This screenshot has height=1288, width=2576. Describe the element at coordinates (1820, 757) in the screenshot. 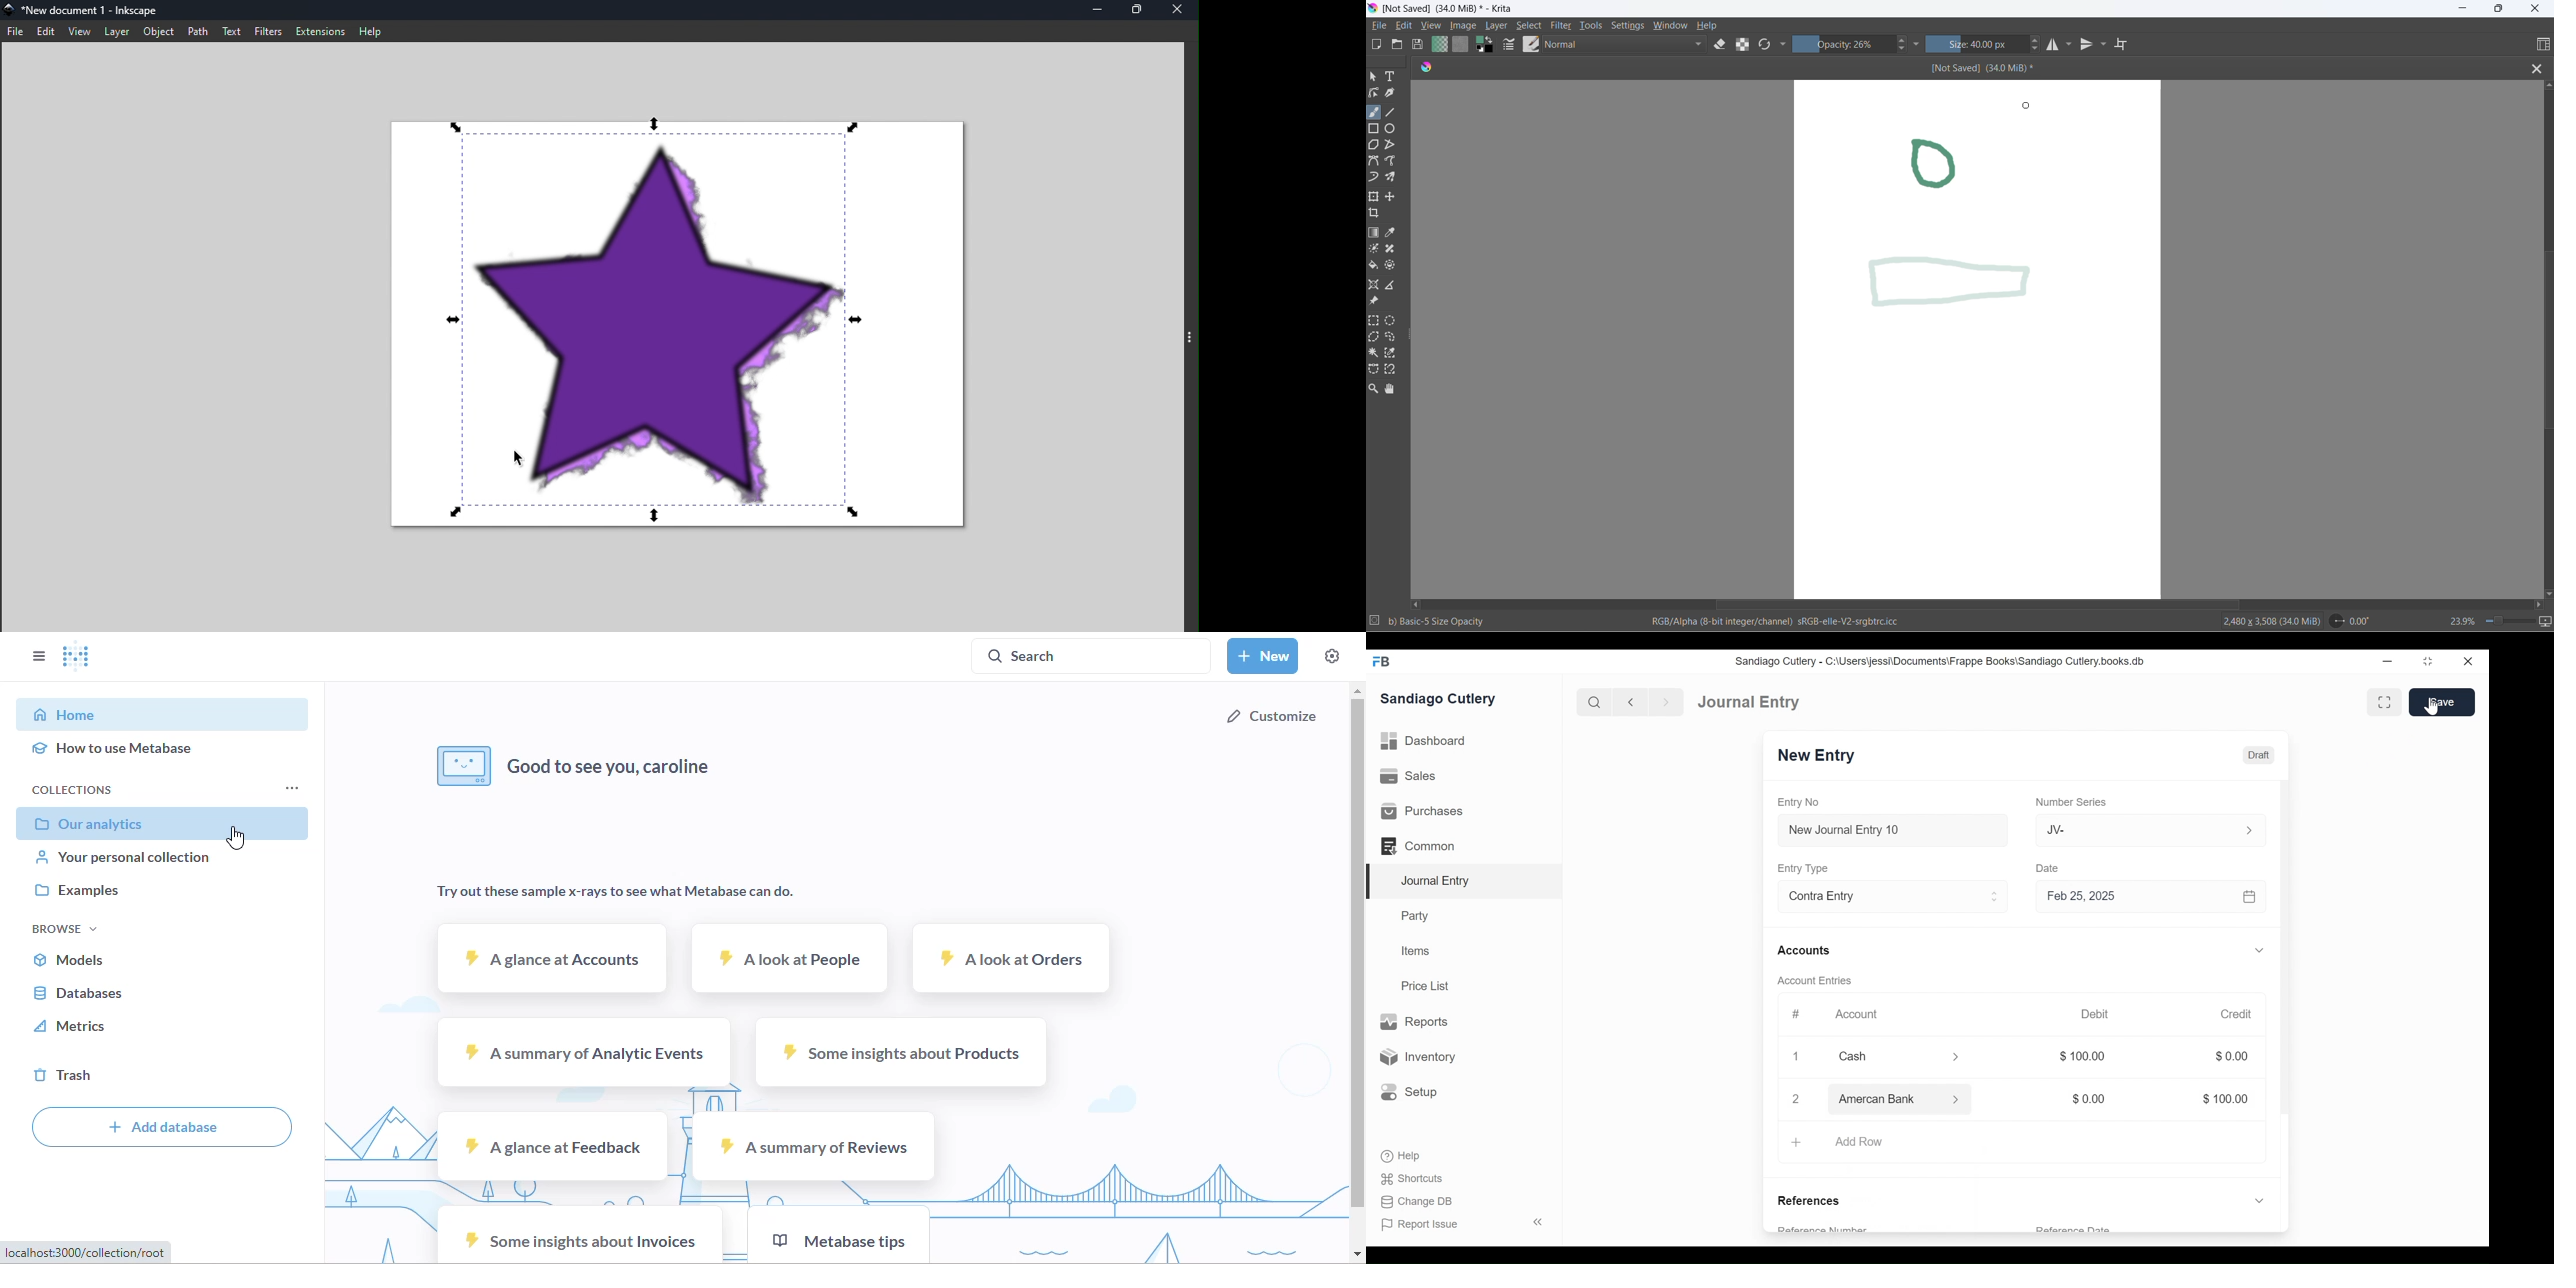

I see `New Entry` at that location.